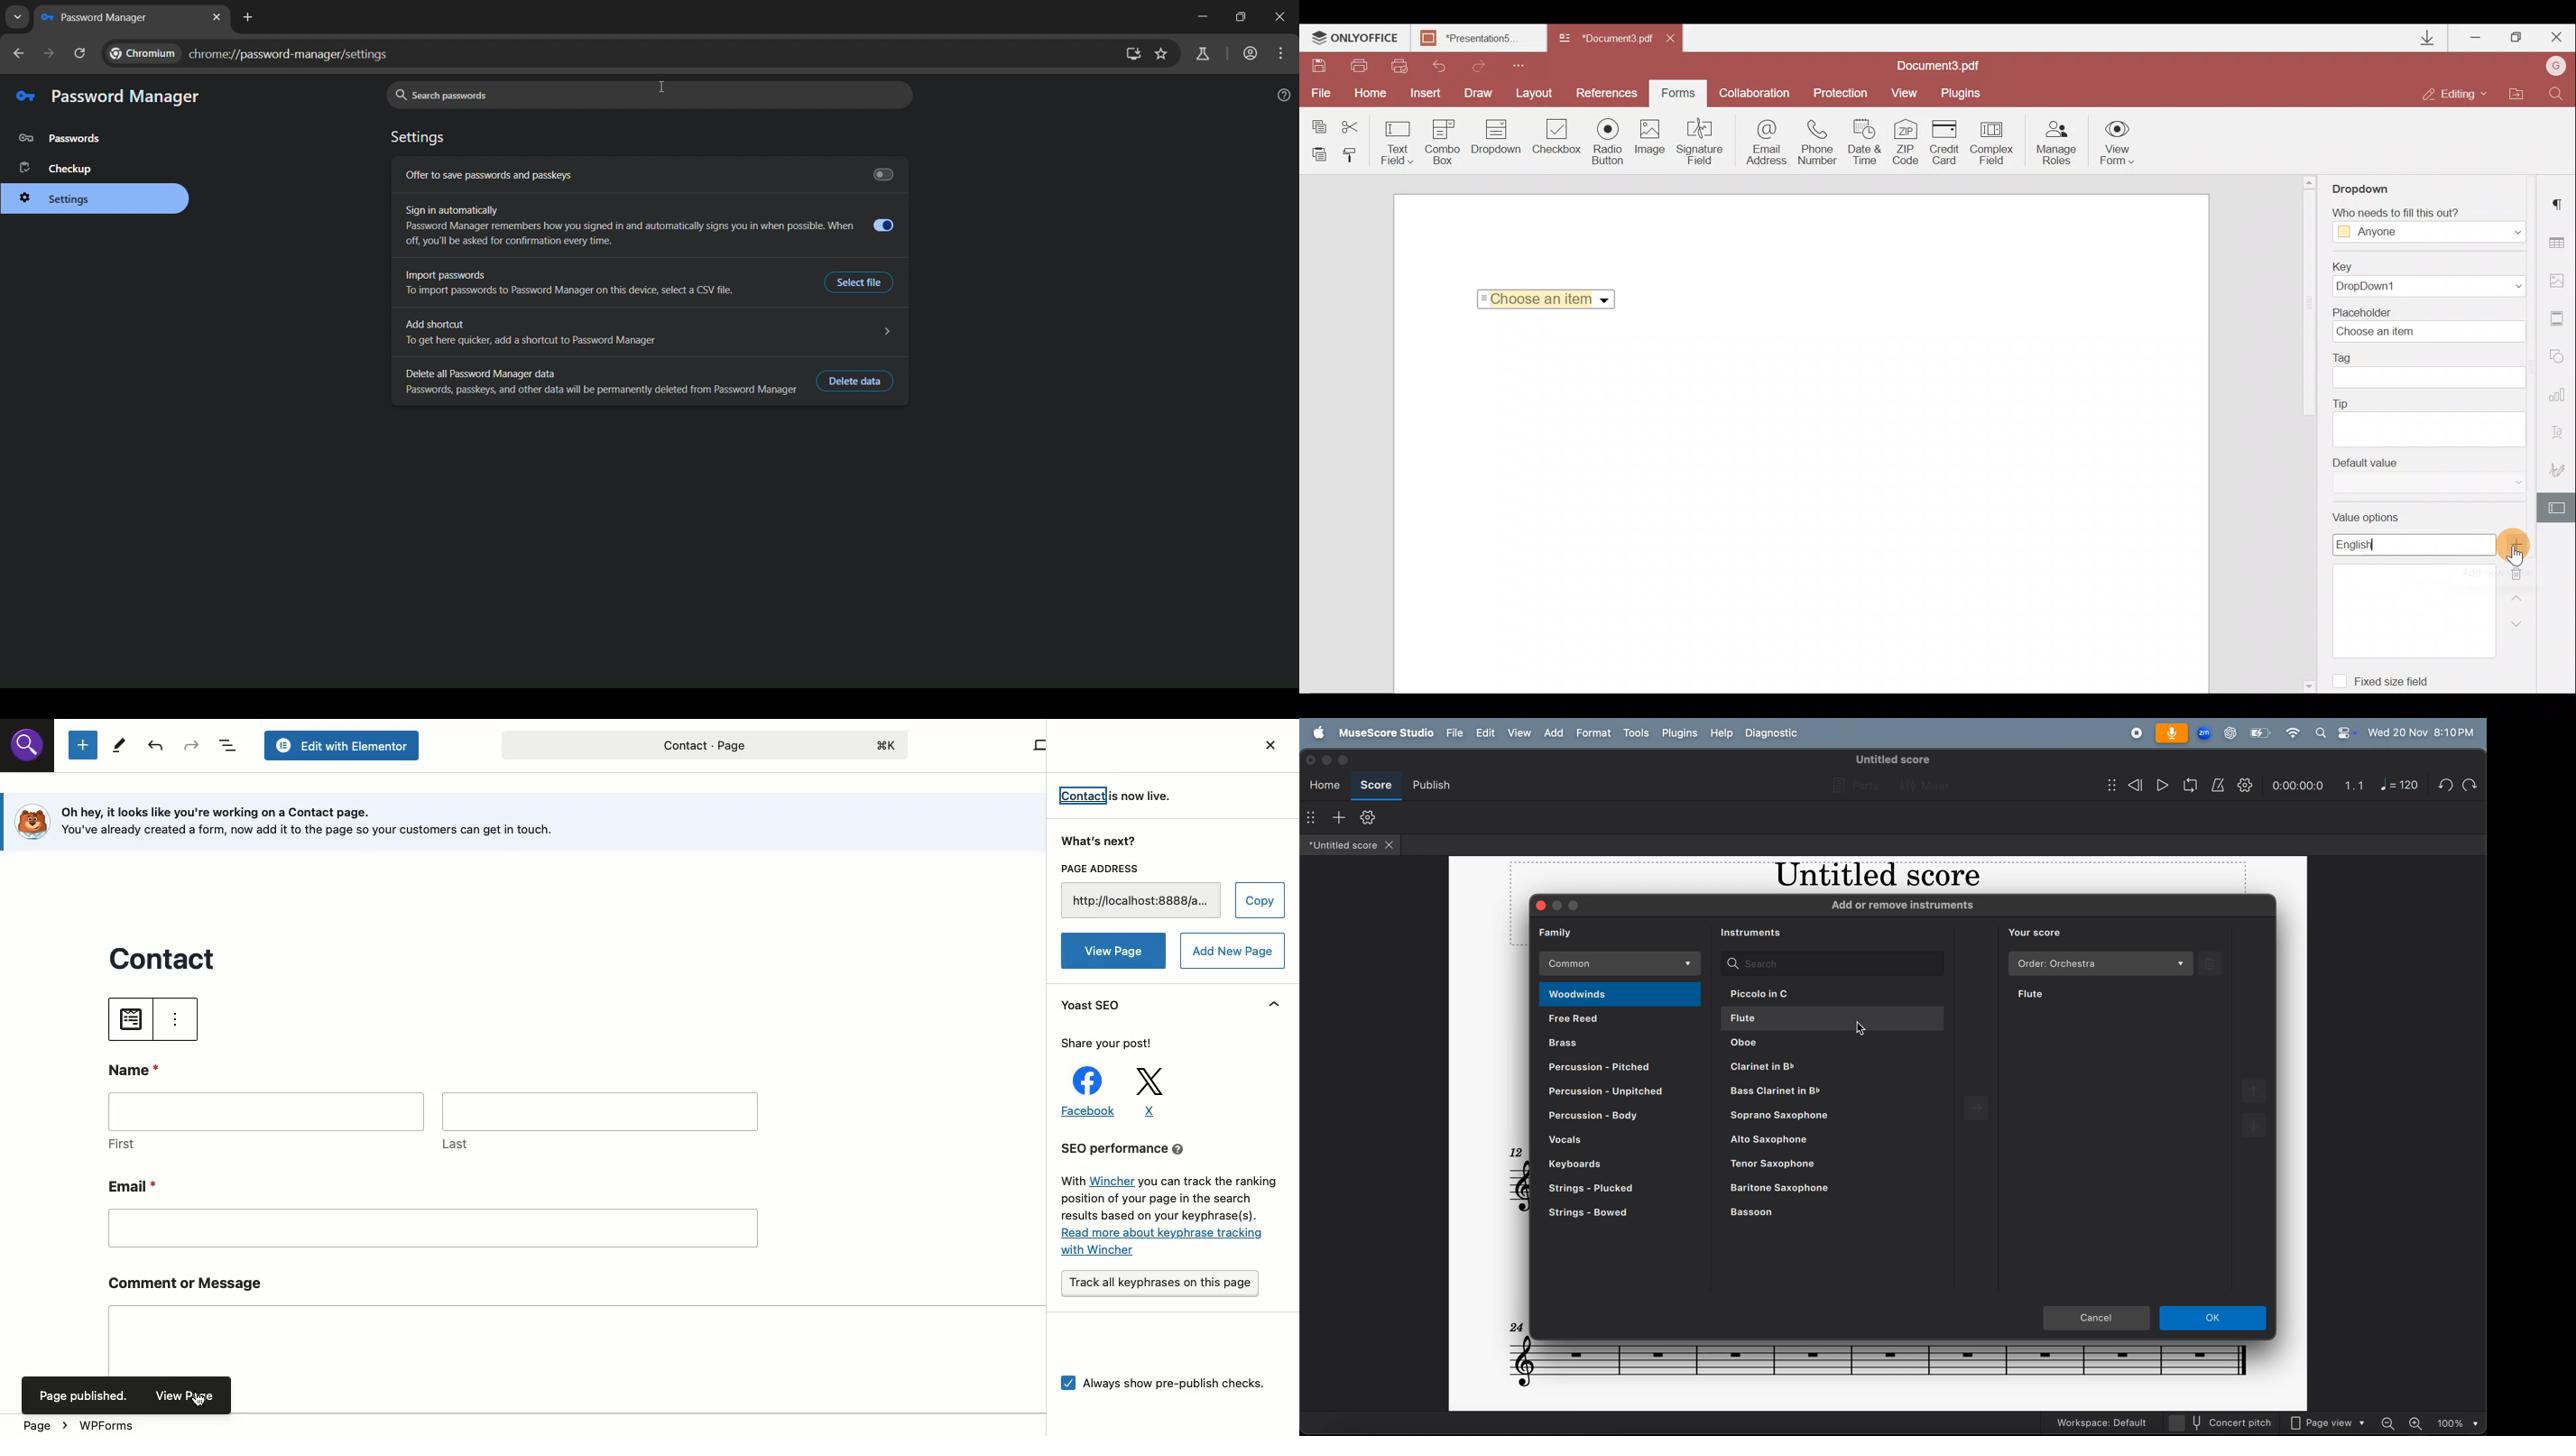 This screenshot has height=1456, width=2576. I want to click on Account name, so click(2552, 67).